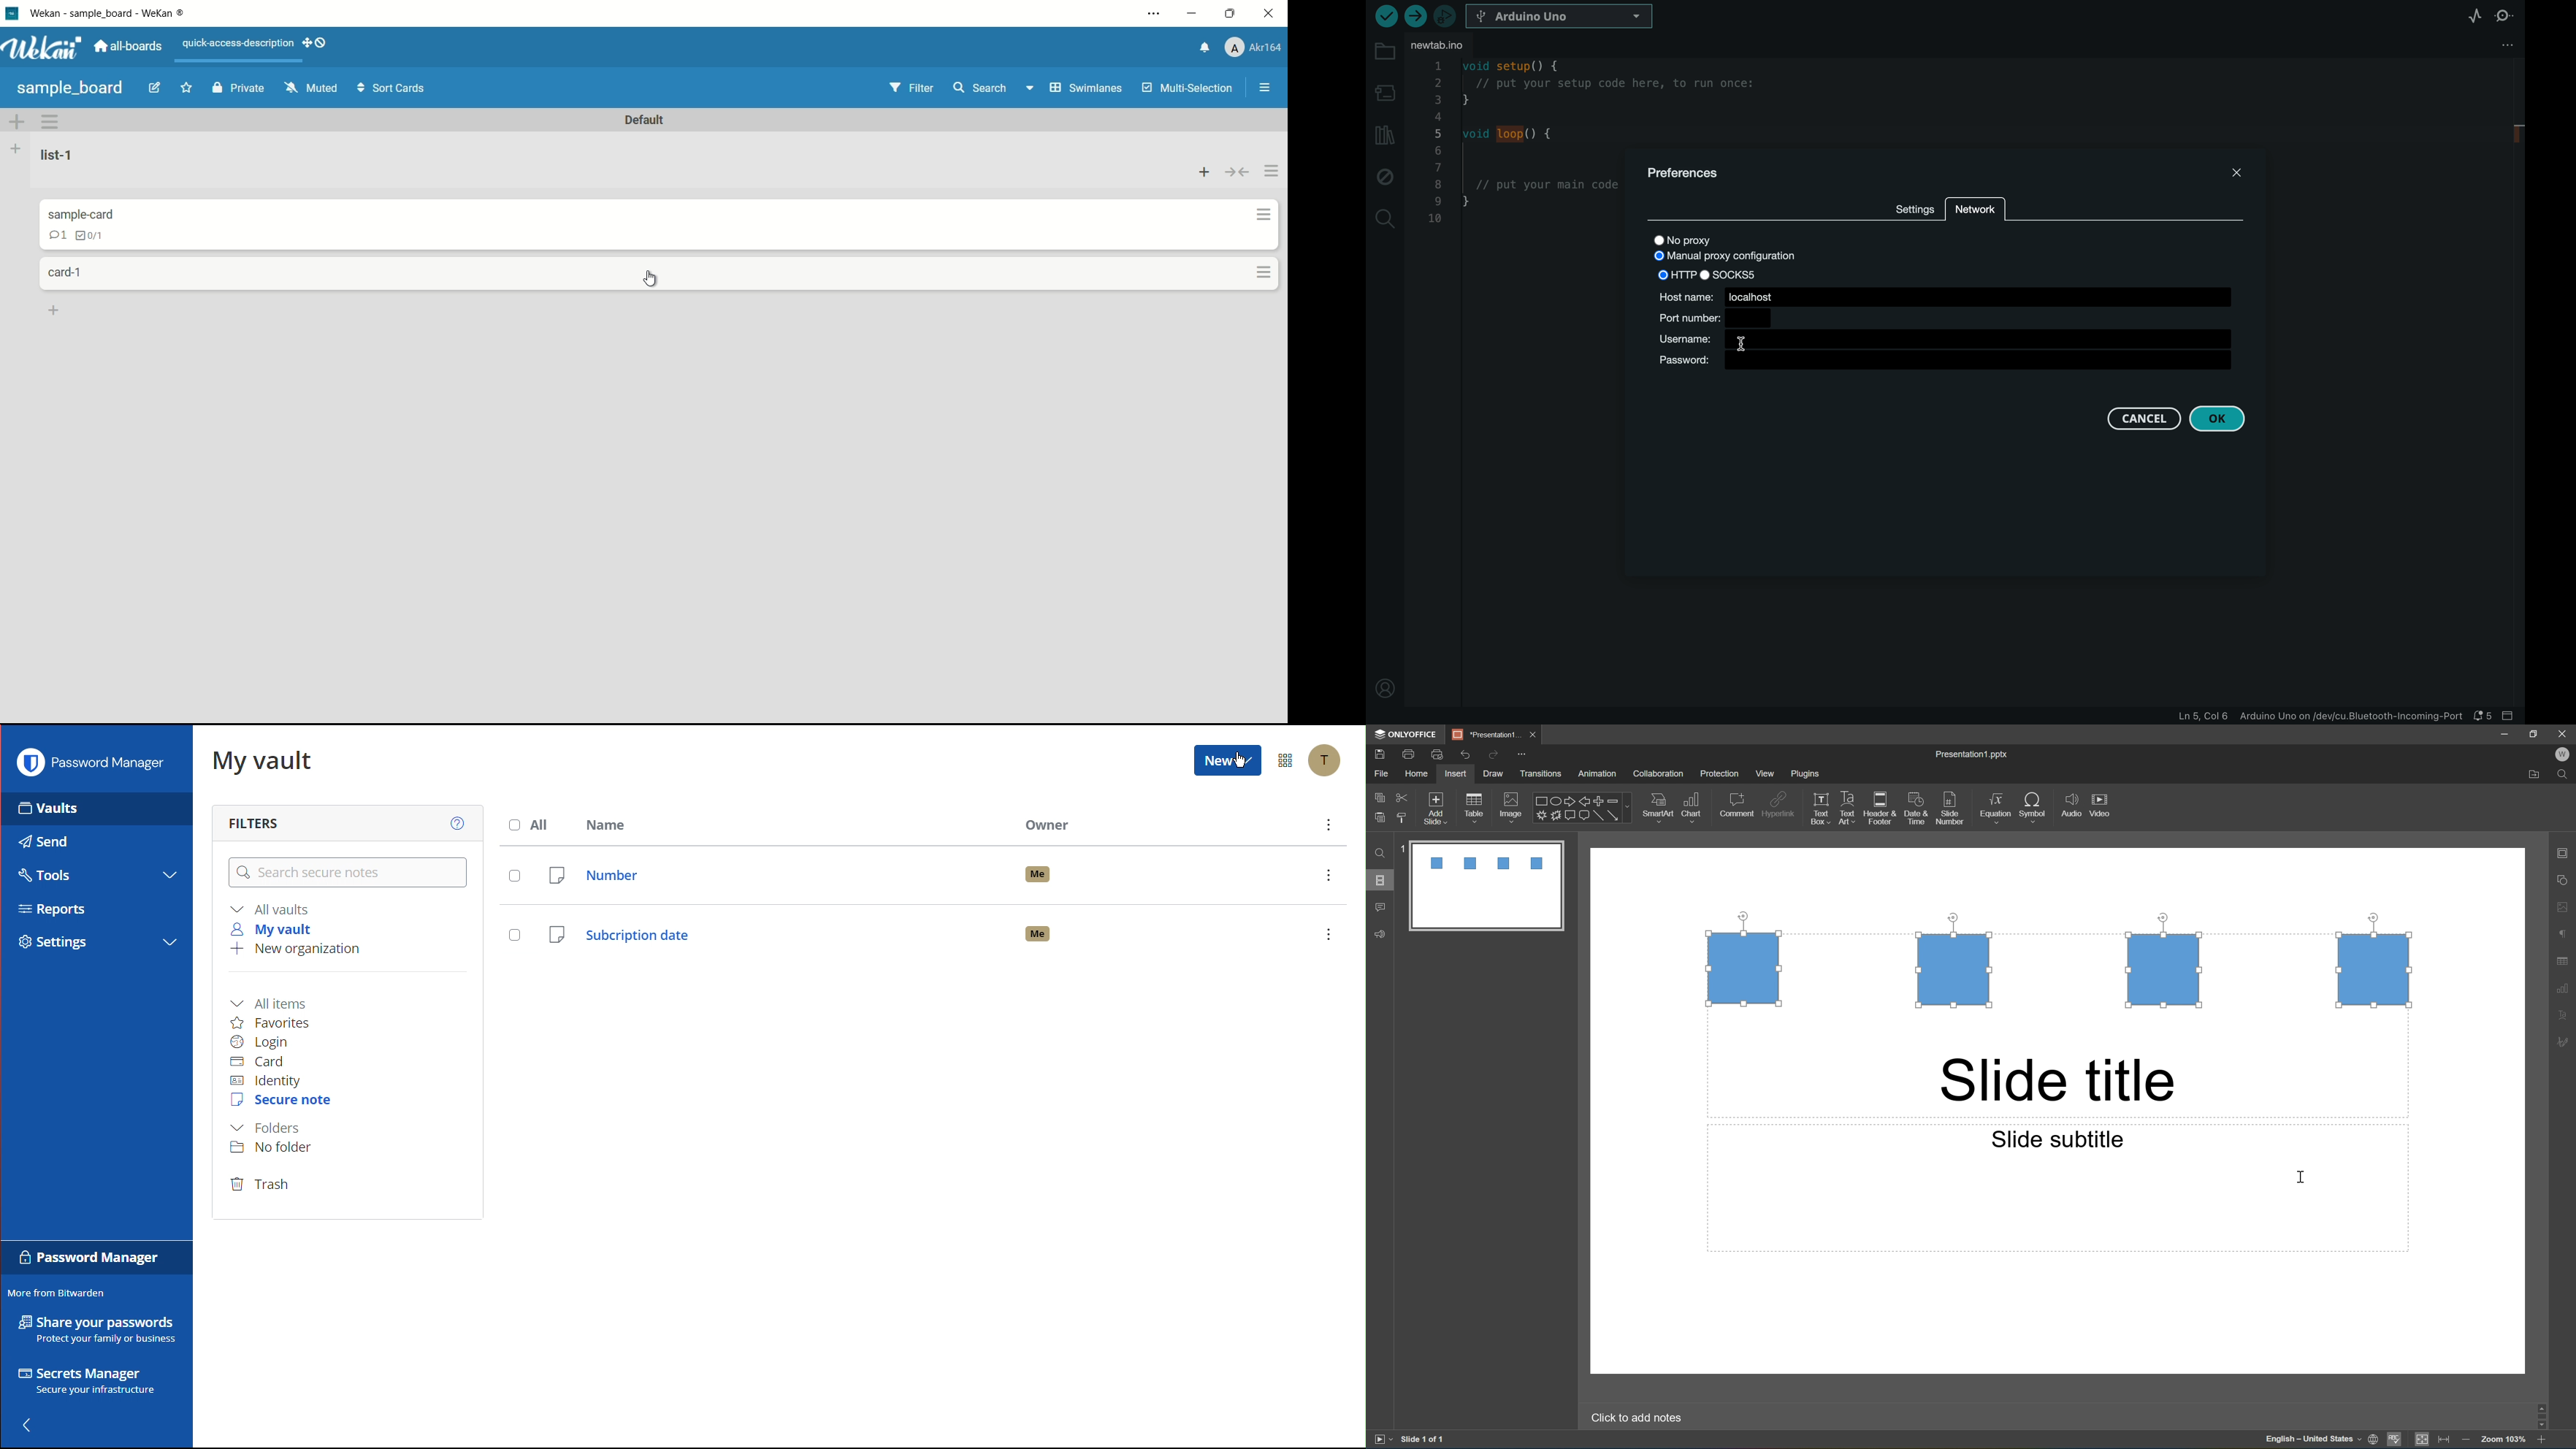 Image resolution: width=2576 pixels, height=1456 pixels. Describe the element at coordinates (1287, 760) in the screenshot. I see `Options` at that location.